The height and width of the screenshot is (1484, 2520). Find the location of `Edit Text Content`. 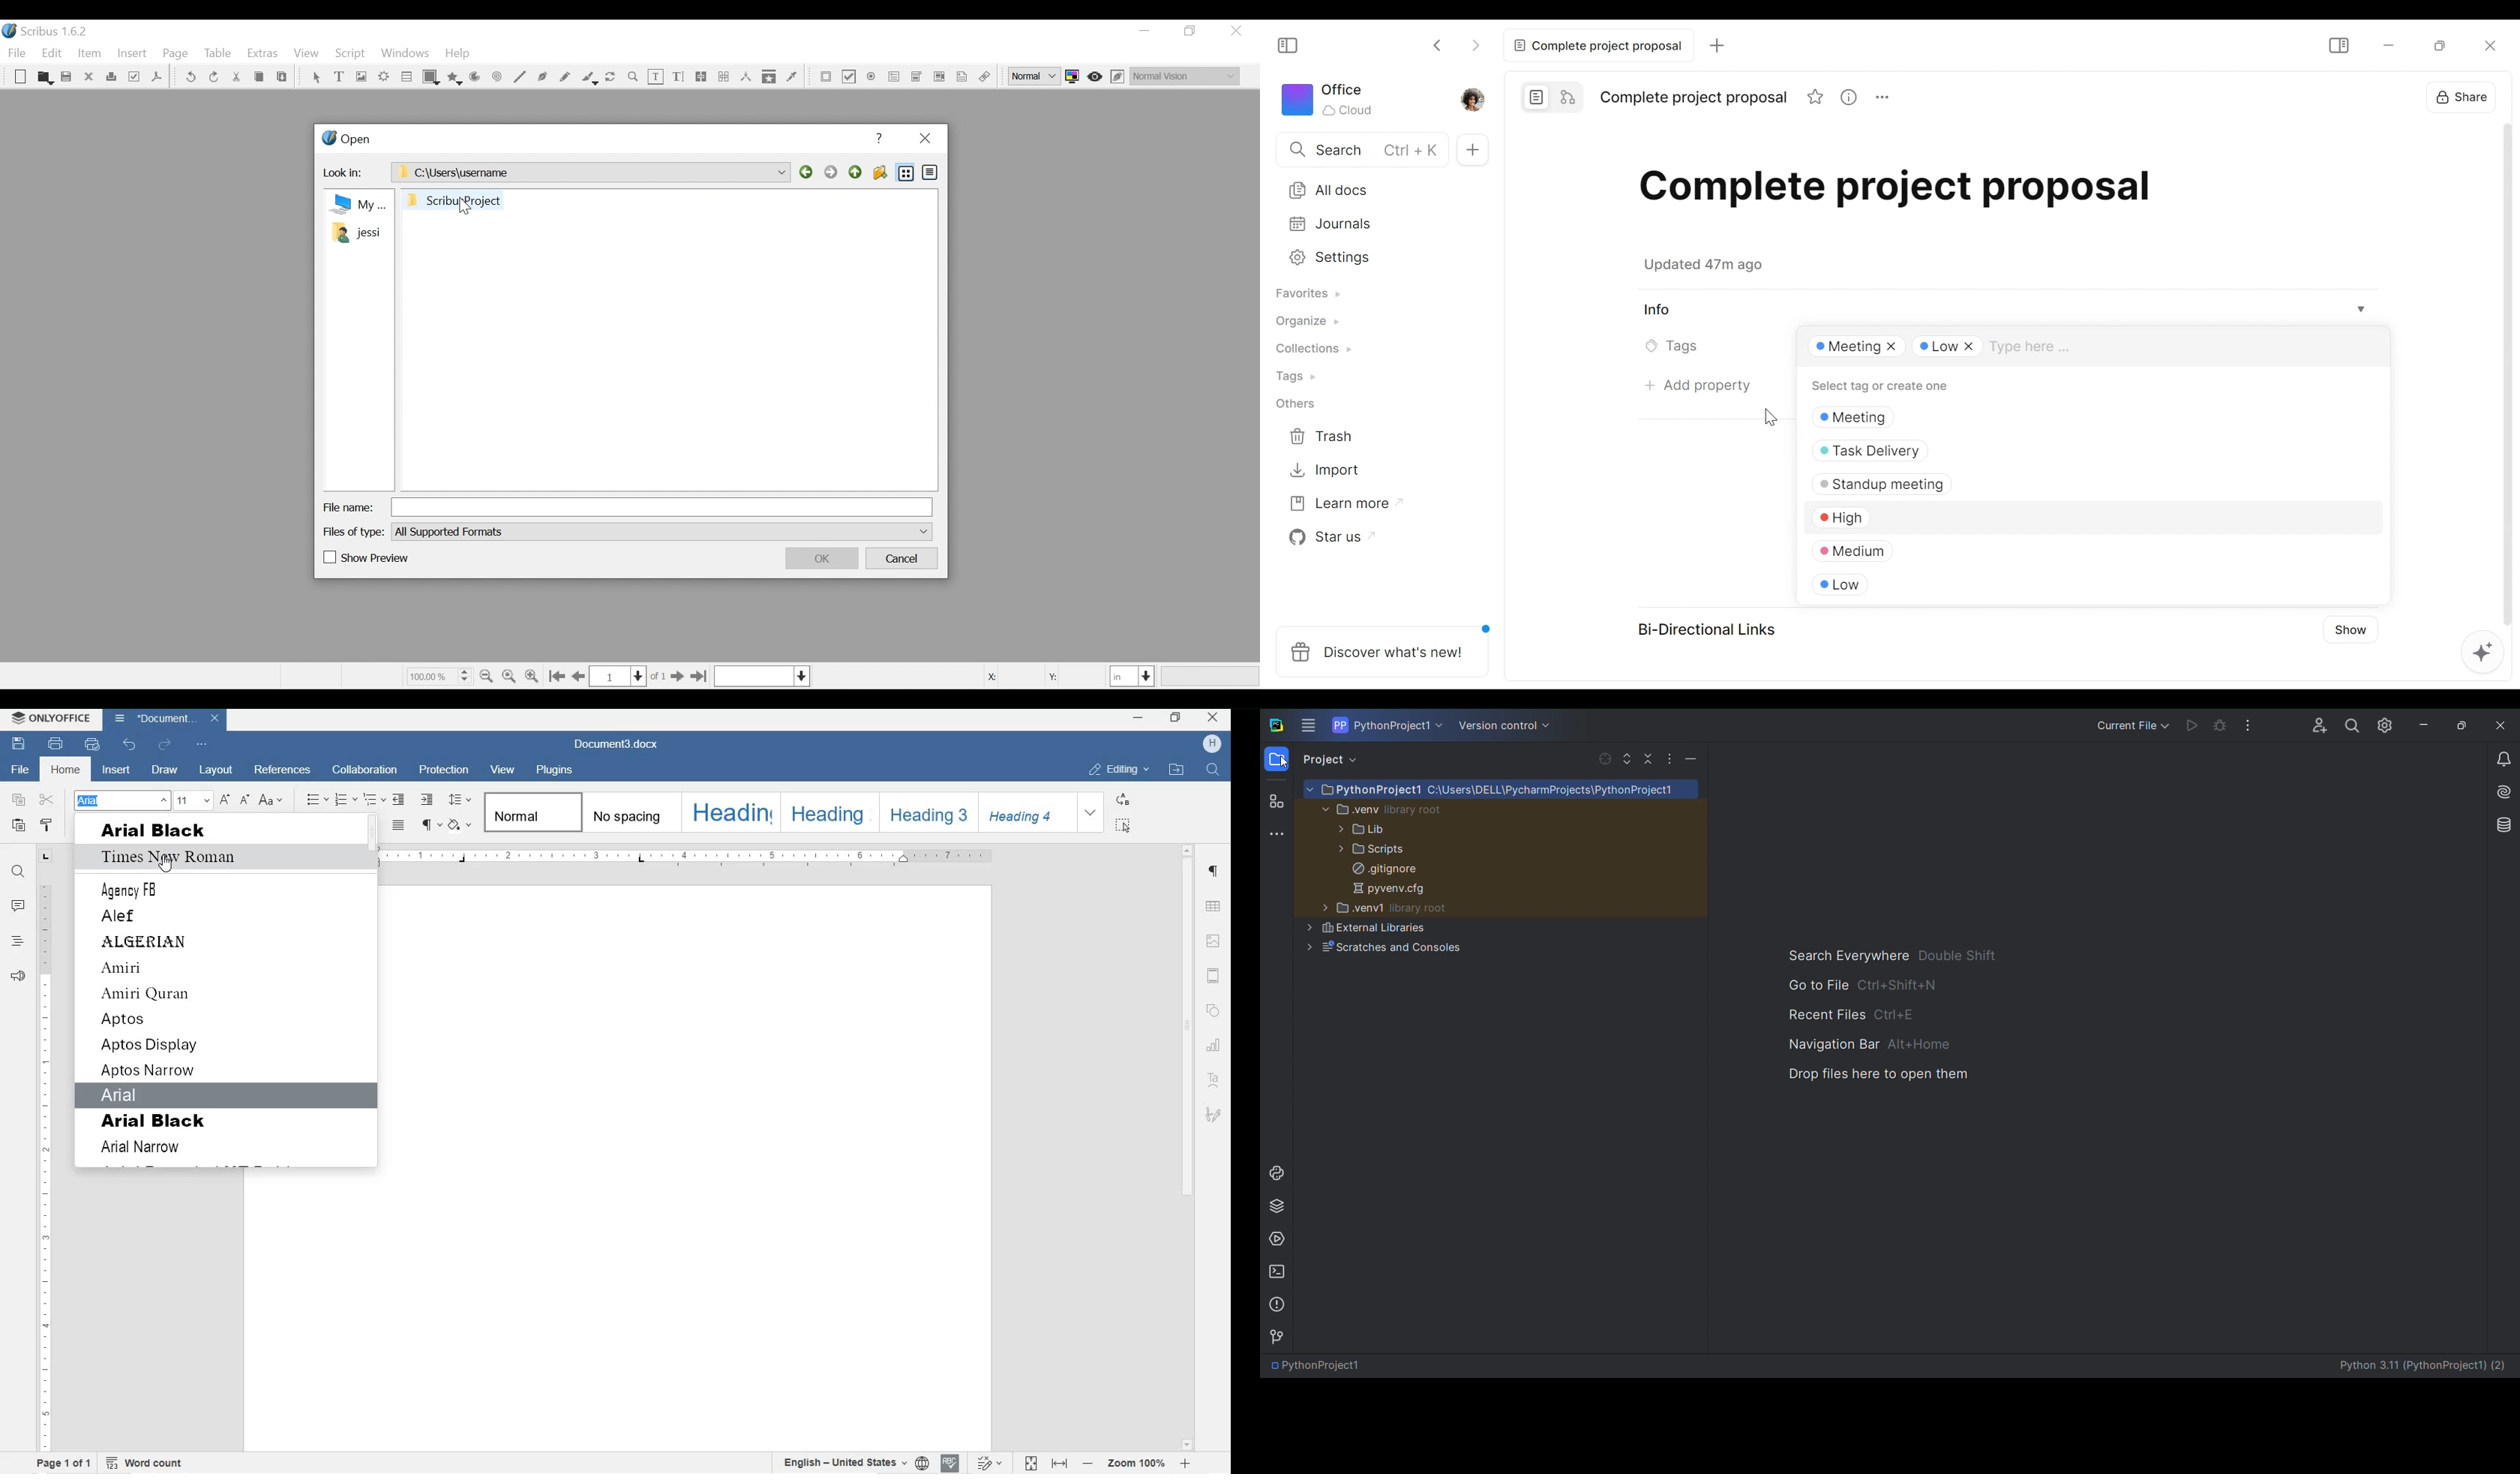

Edit Text Content is located at coordinates (656, 77).